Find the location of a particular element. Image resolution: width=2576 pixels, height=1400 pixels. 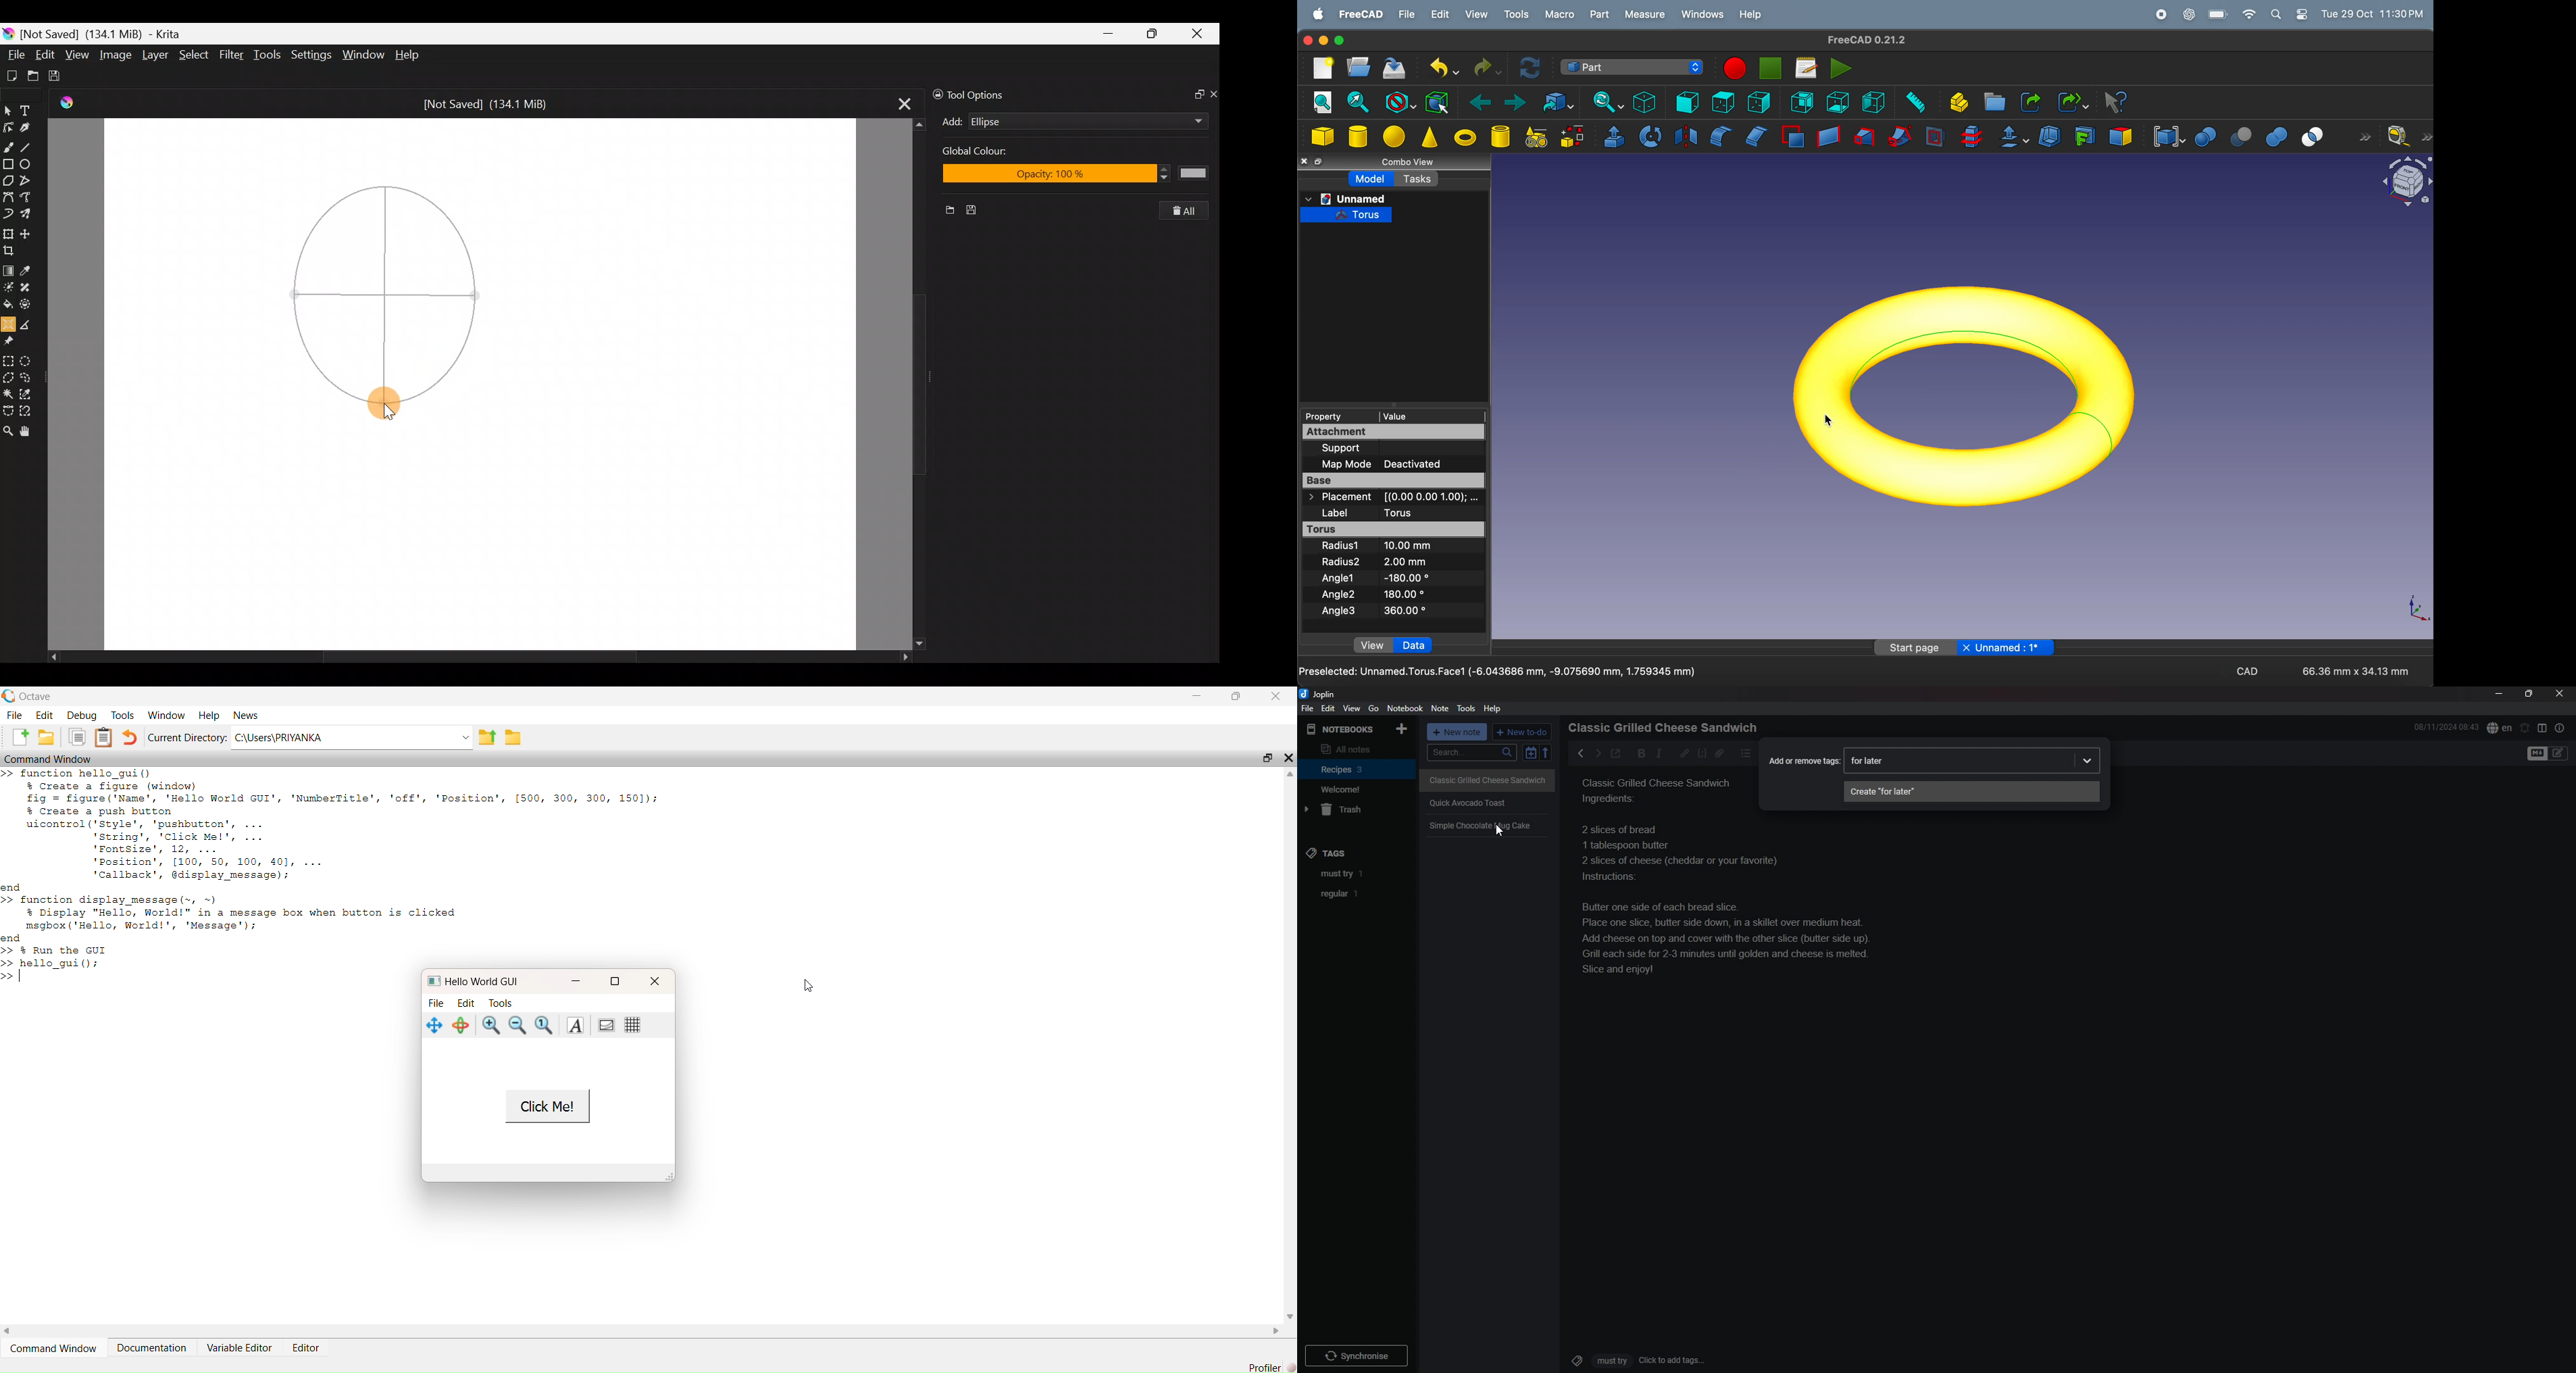

base is located at coordinates (1395, 480).